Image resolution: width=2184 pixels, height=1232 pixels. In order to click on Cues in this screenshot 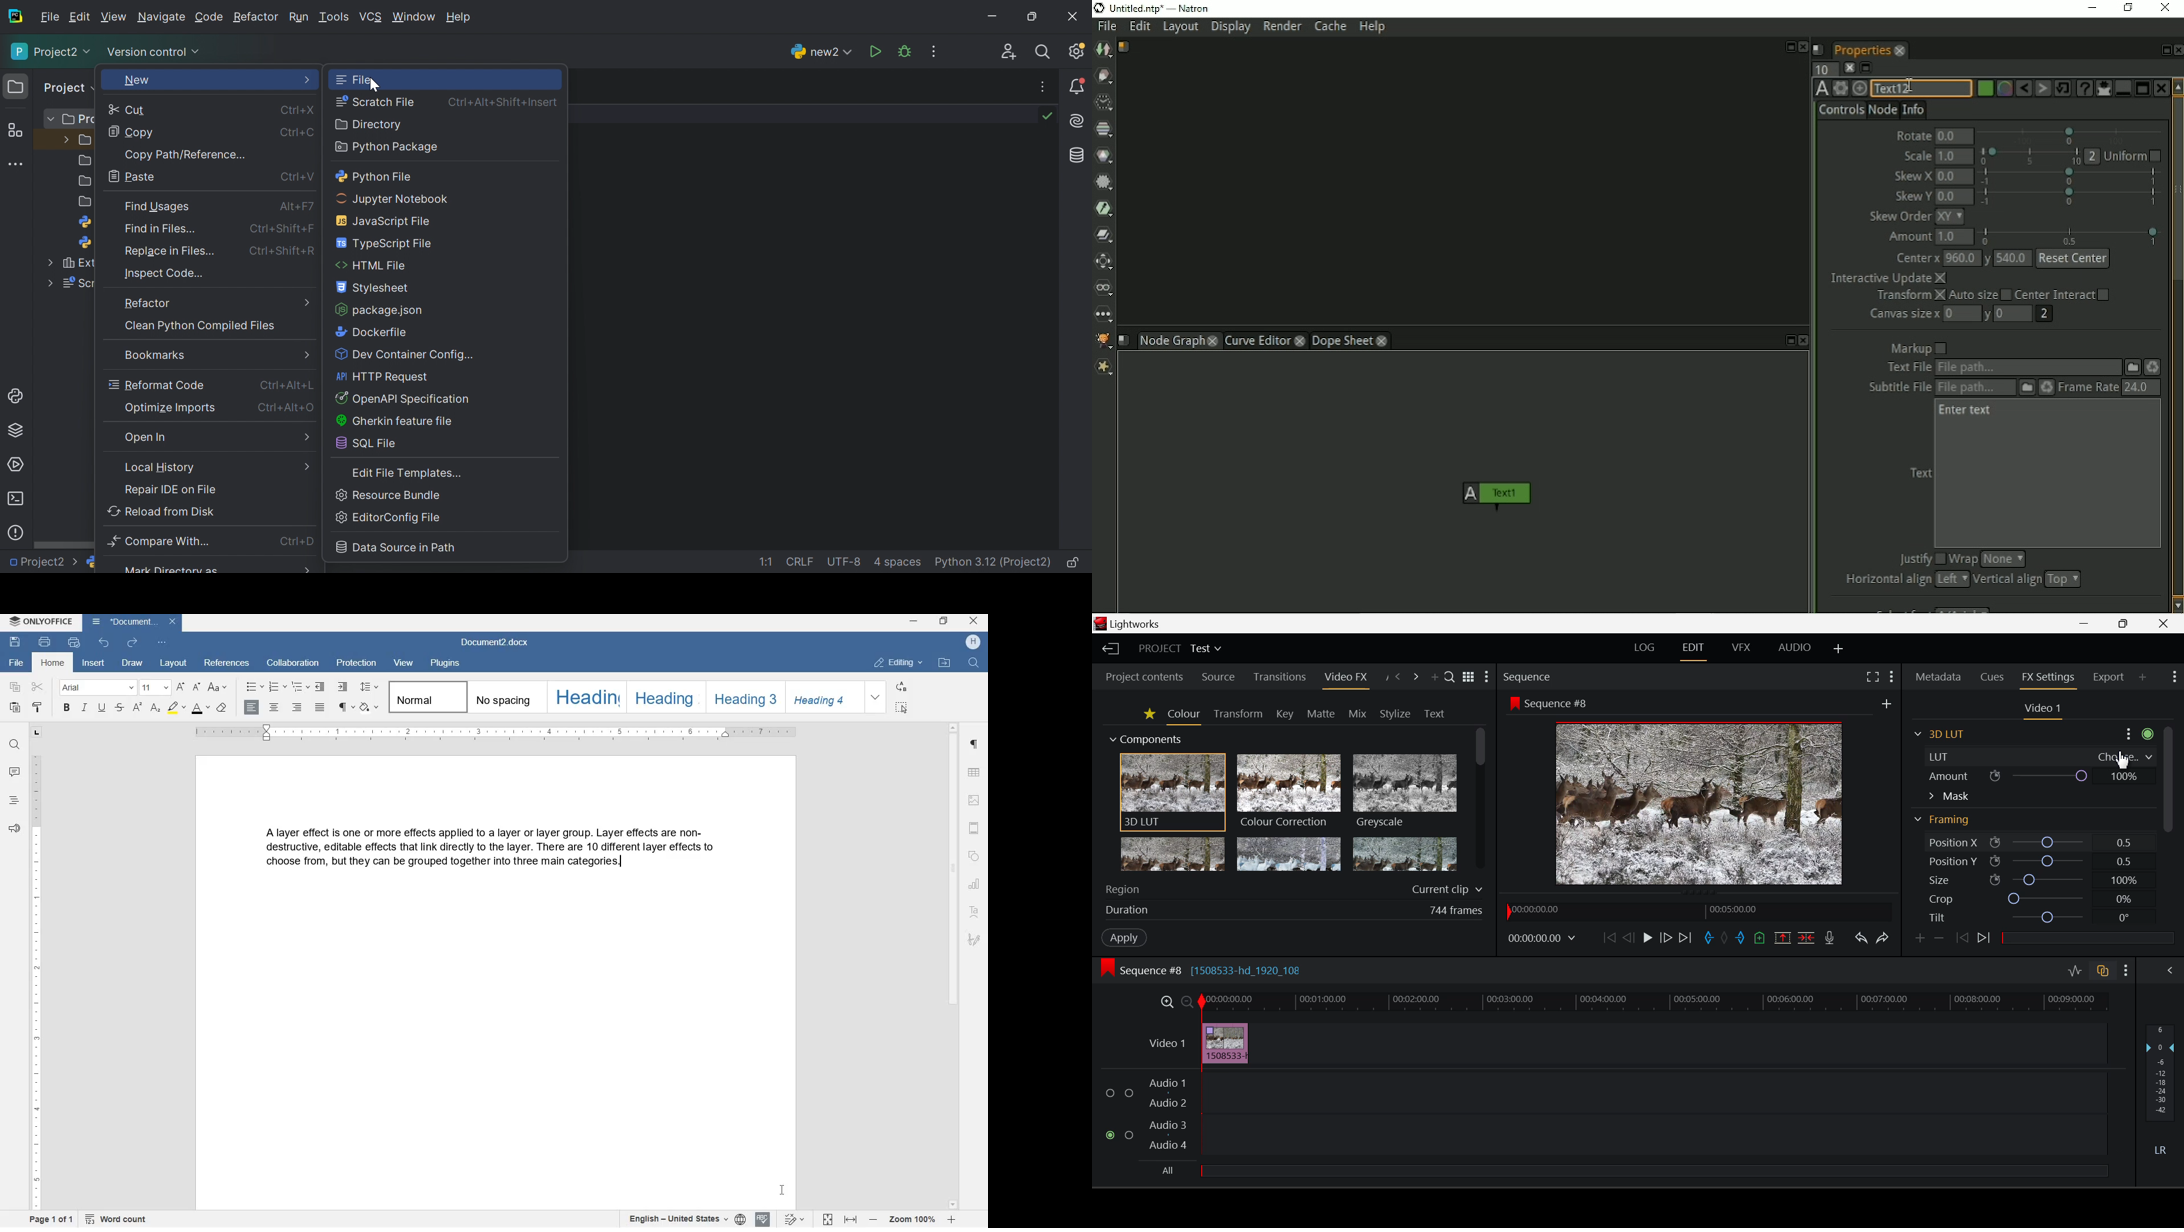, I will do `click(1992, 677)`.